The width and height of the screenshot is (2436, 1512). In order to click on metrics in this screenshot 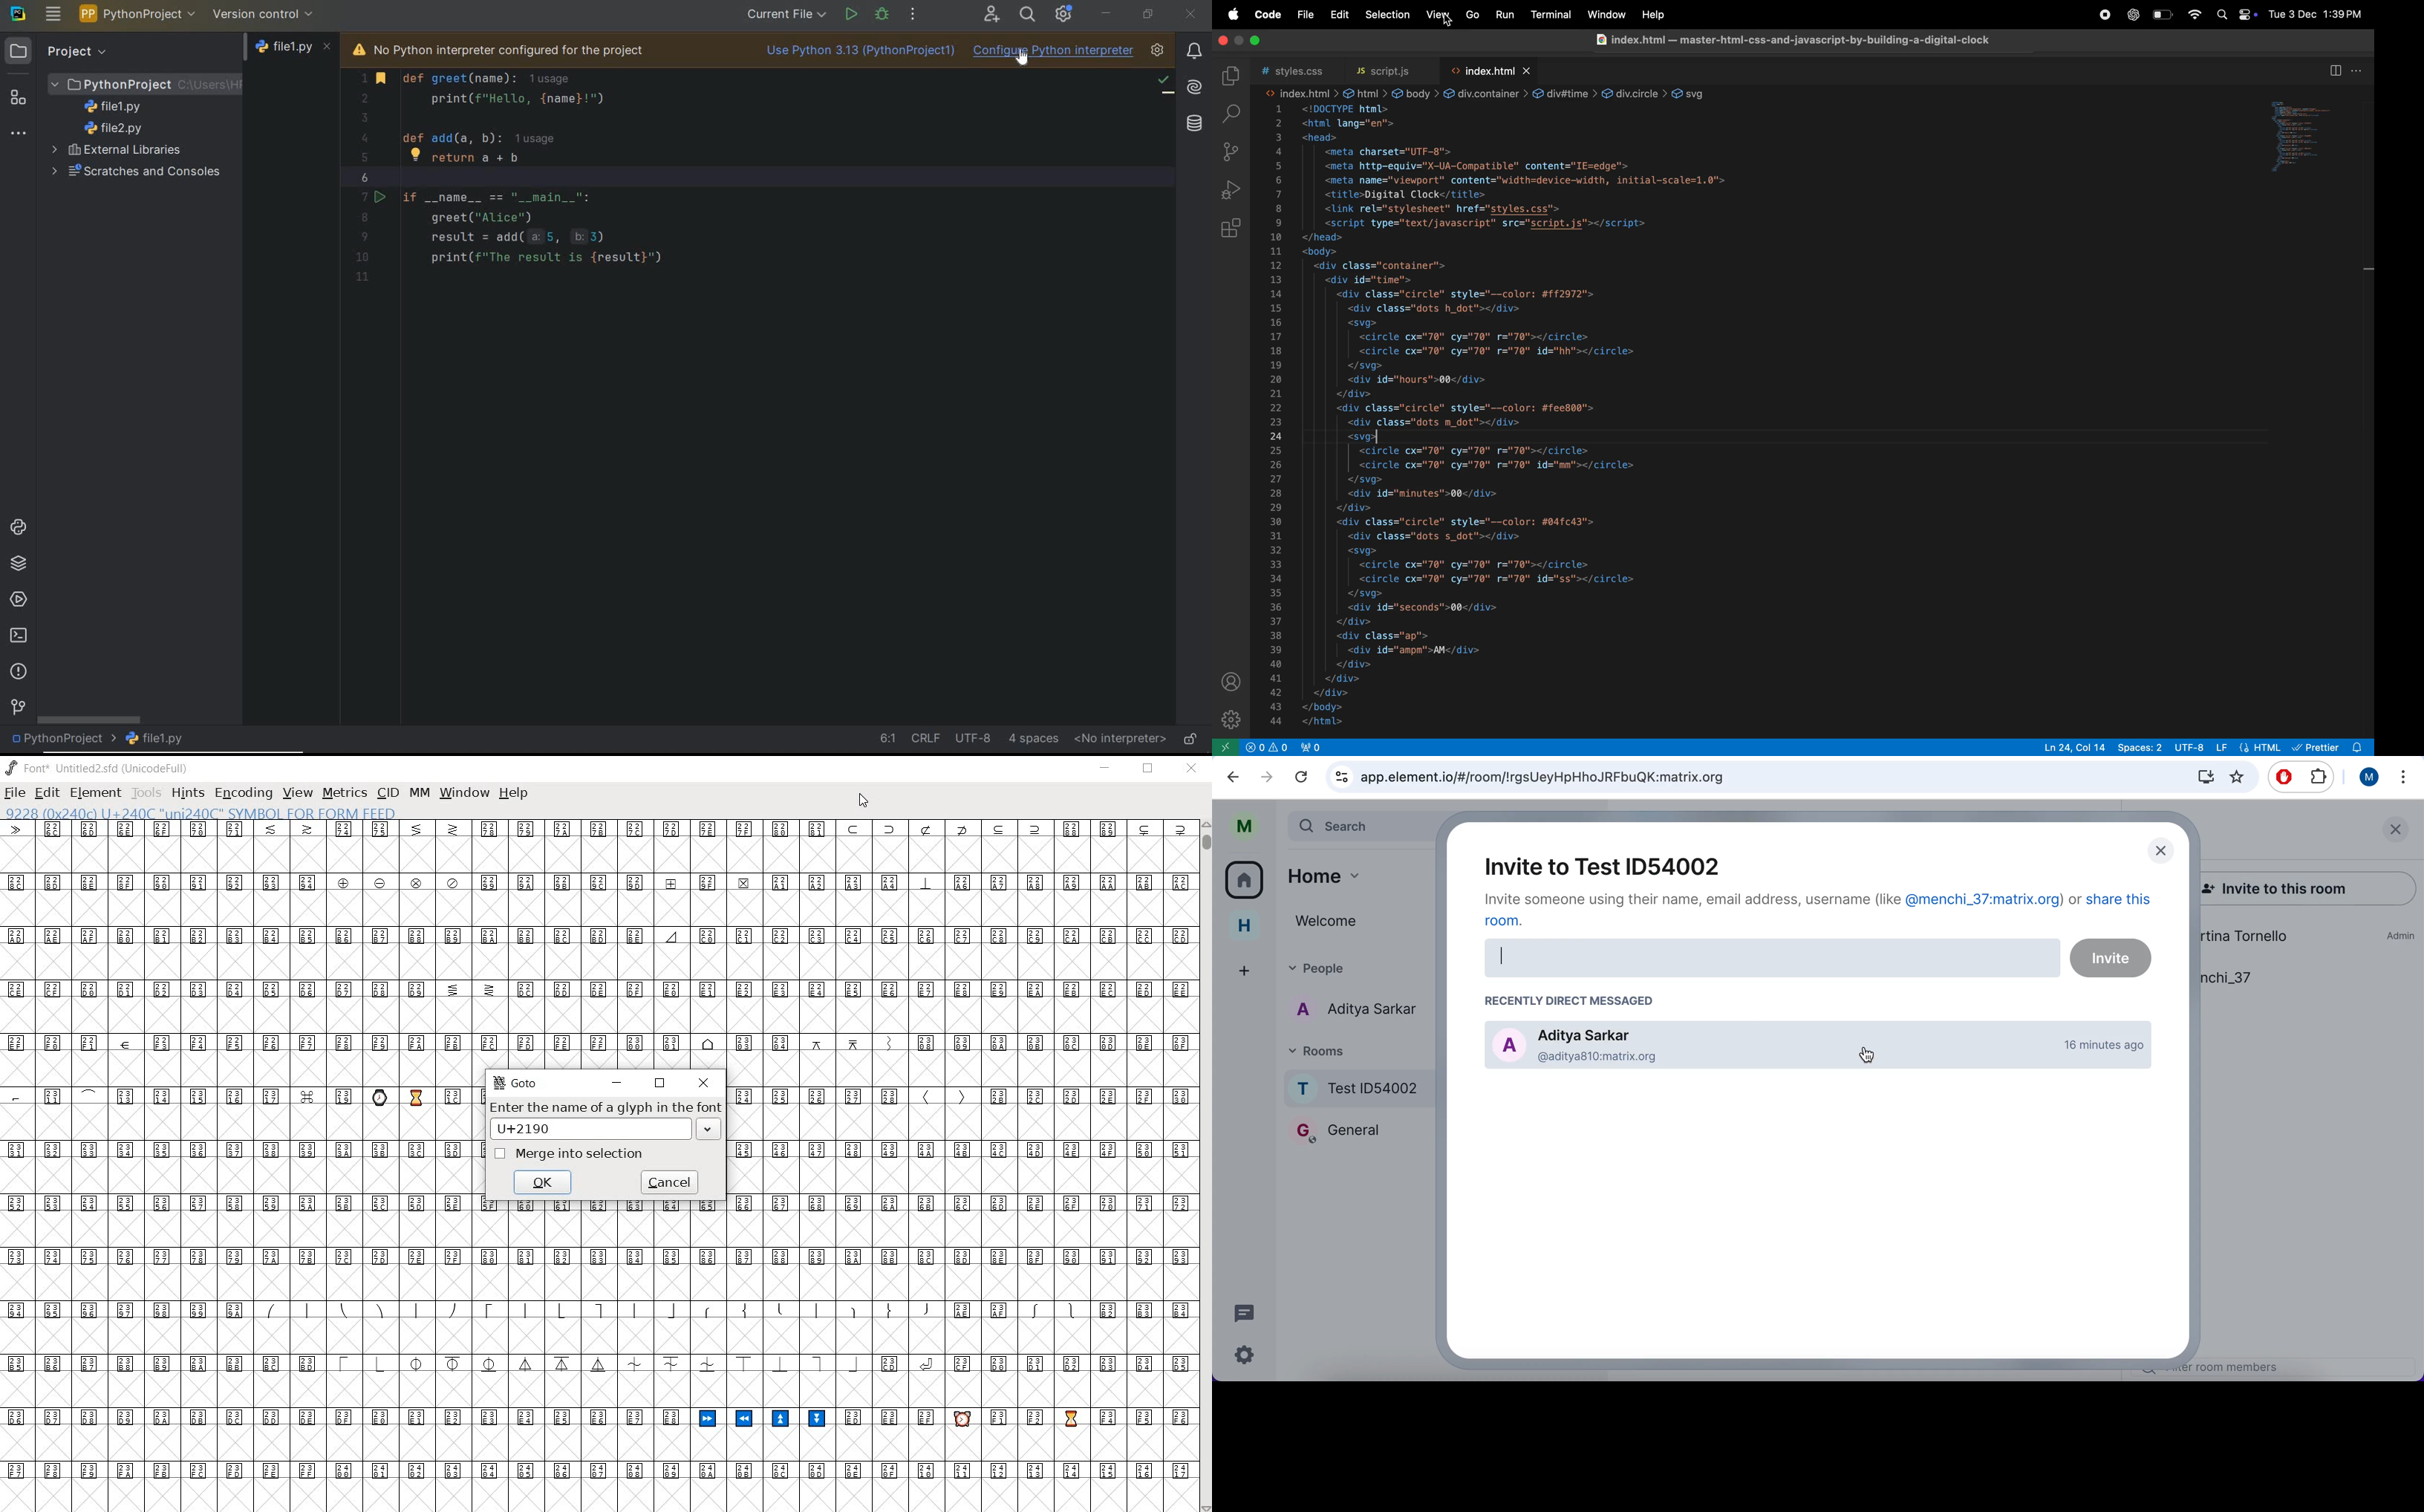, I will do `click(344, 794)`.